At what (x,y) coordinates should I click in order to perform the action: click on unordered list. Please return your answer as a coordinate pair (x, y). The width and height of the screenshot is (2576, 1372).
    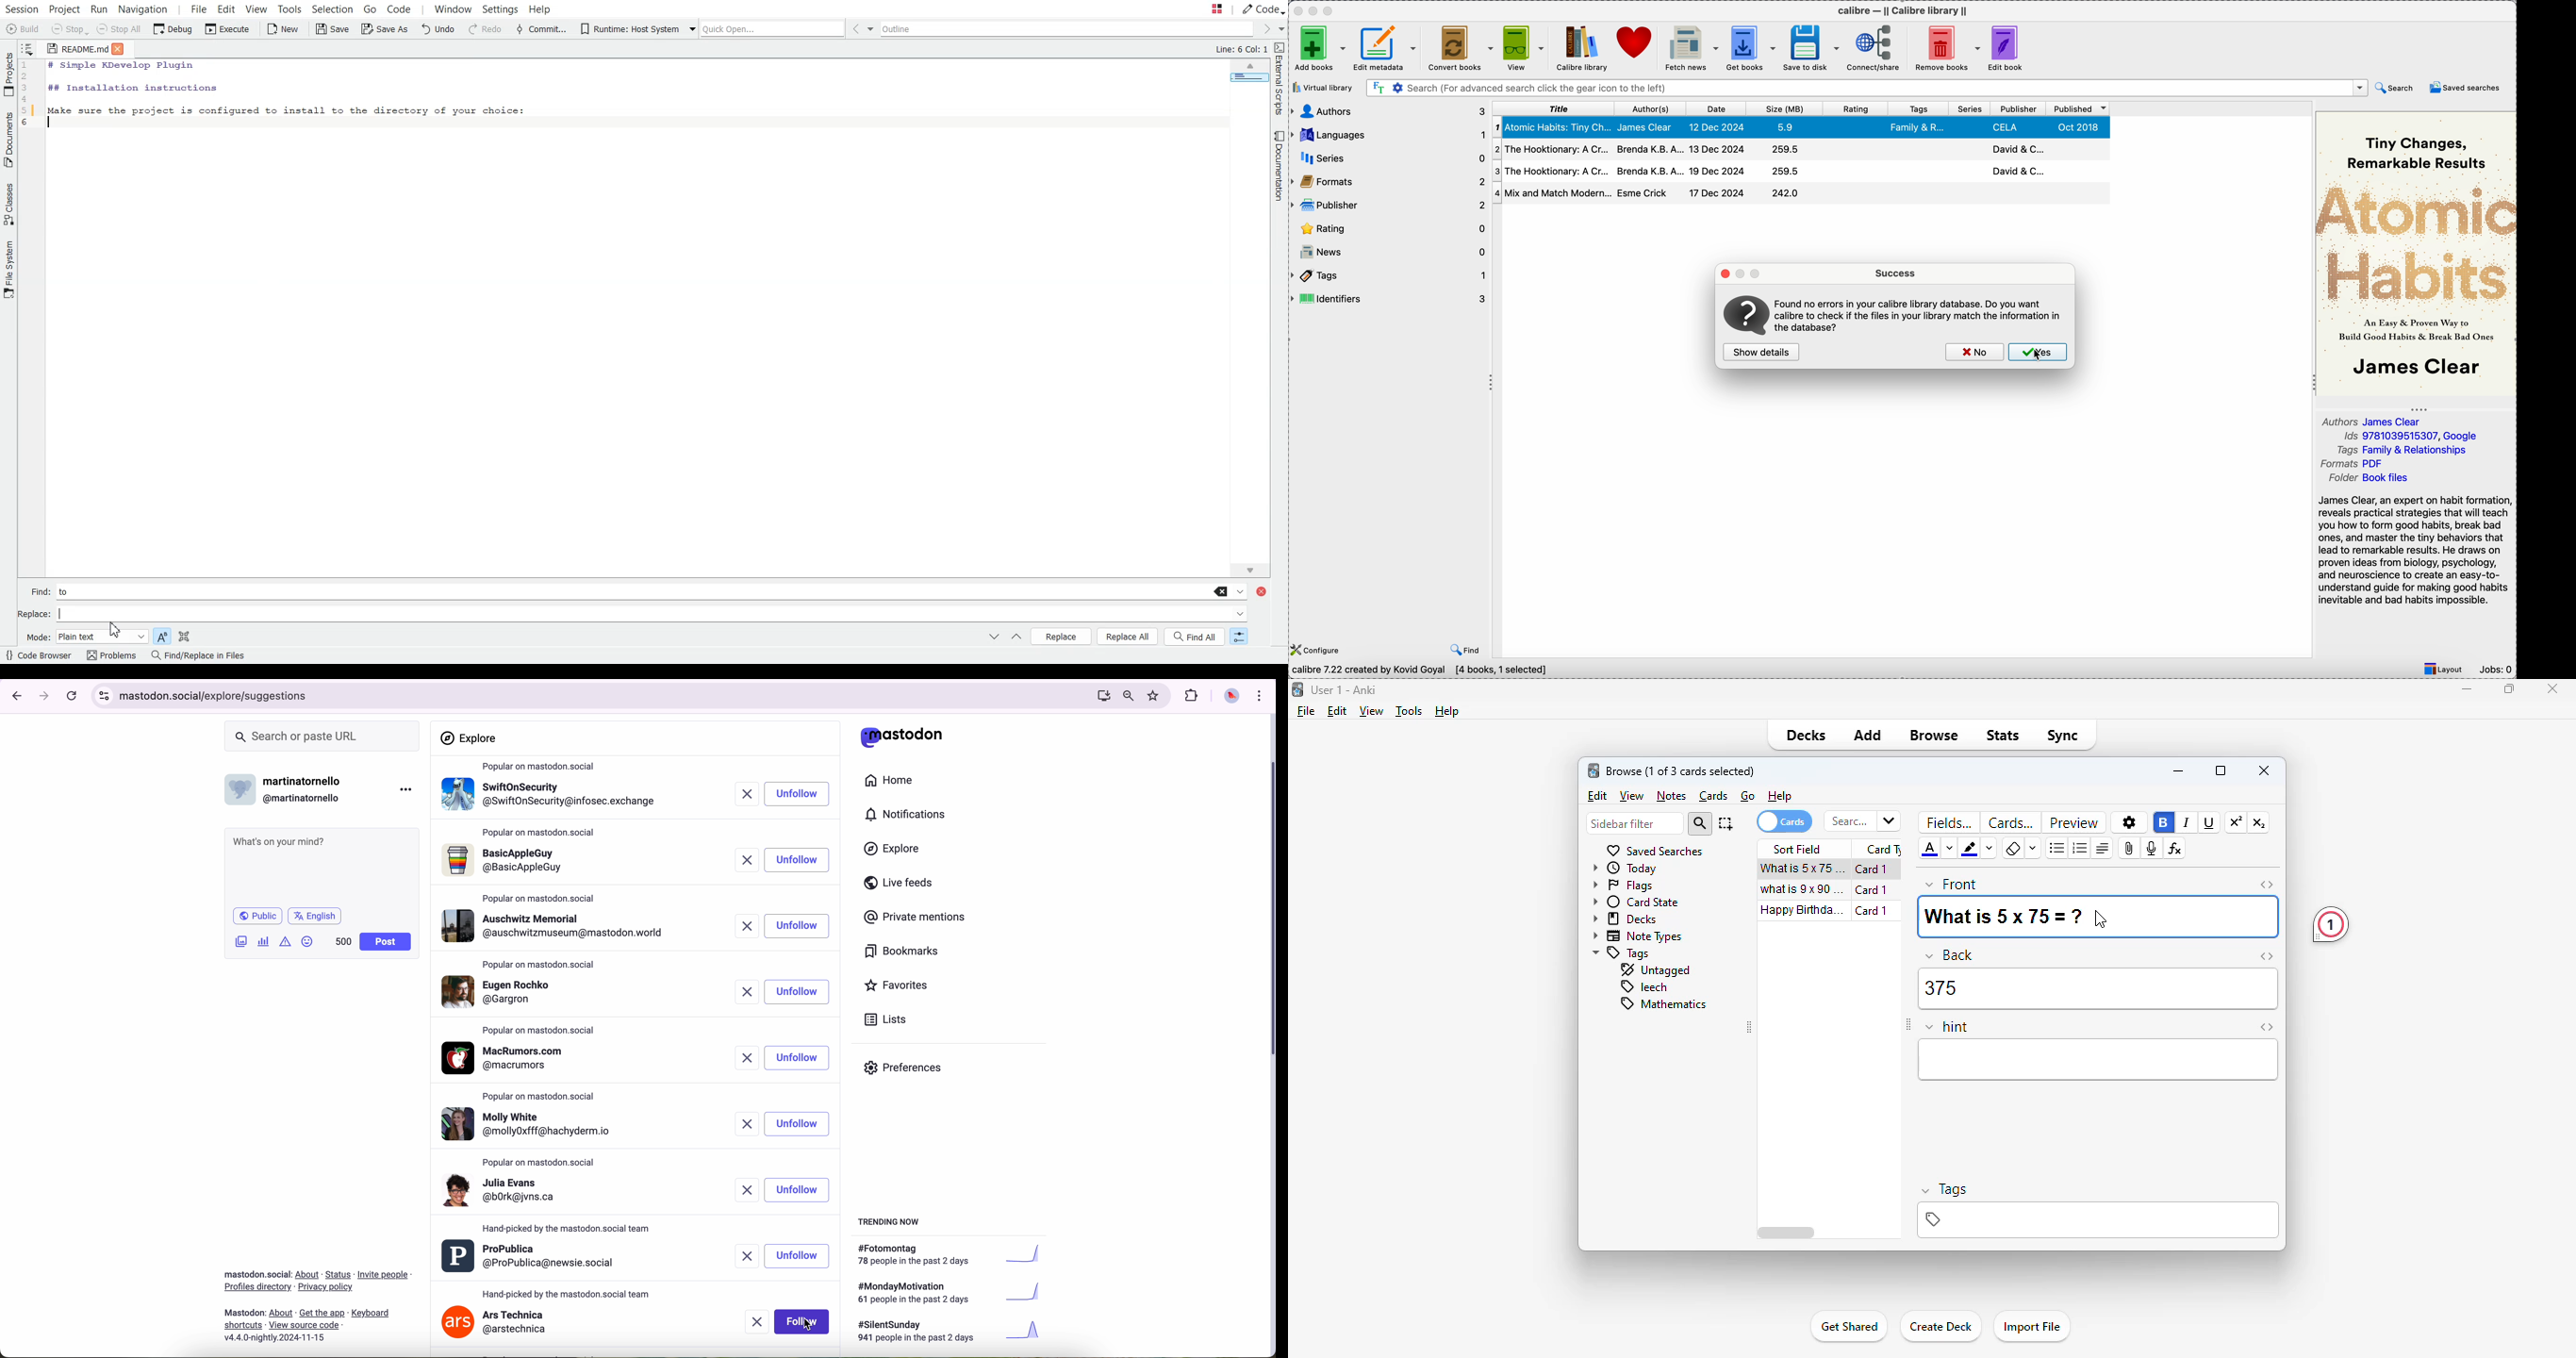
    Looking at the image, I should click on (2056, 848).